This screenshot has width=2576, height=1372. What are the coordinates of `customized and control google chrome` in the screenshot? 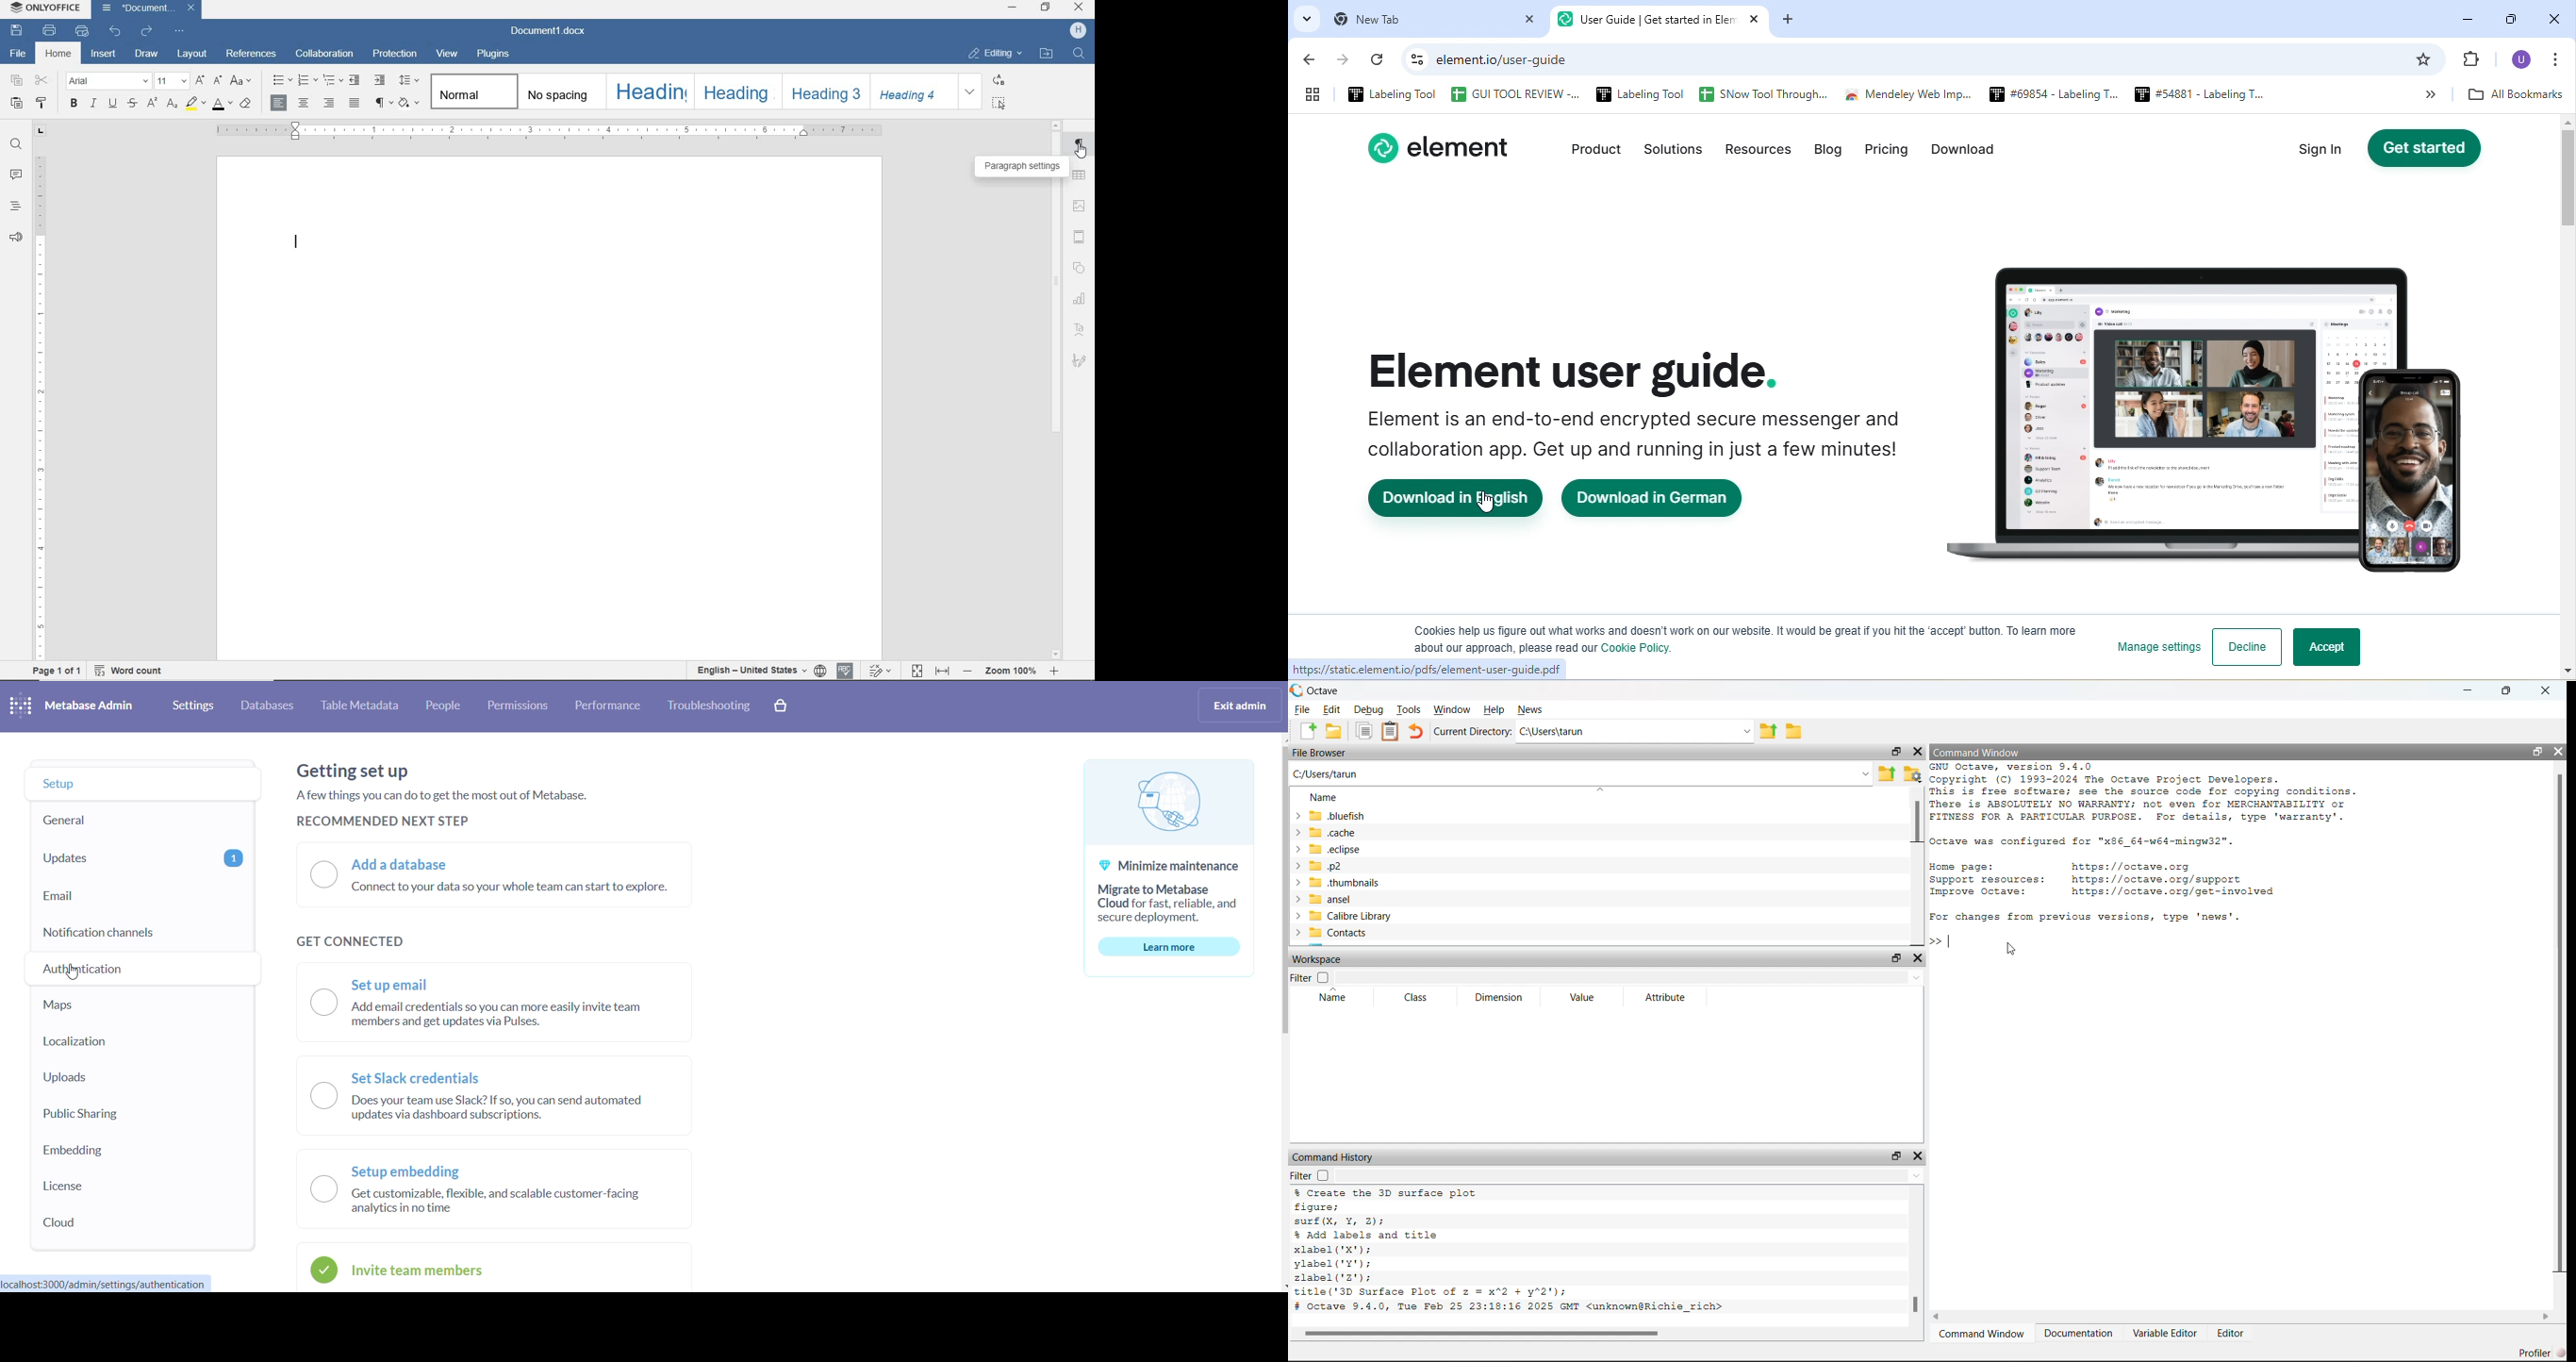 It's located at (2562, 59).